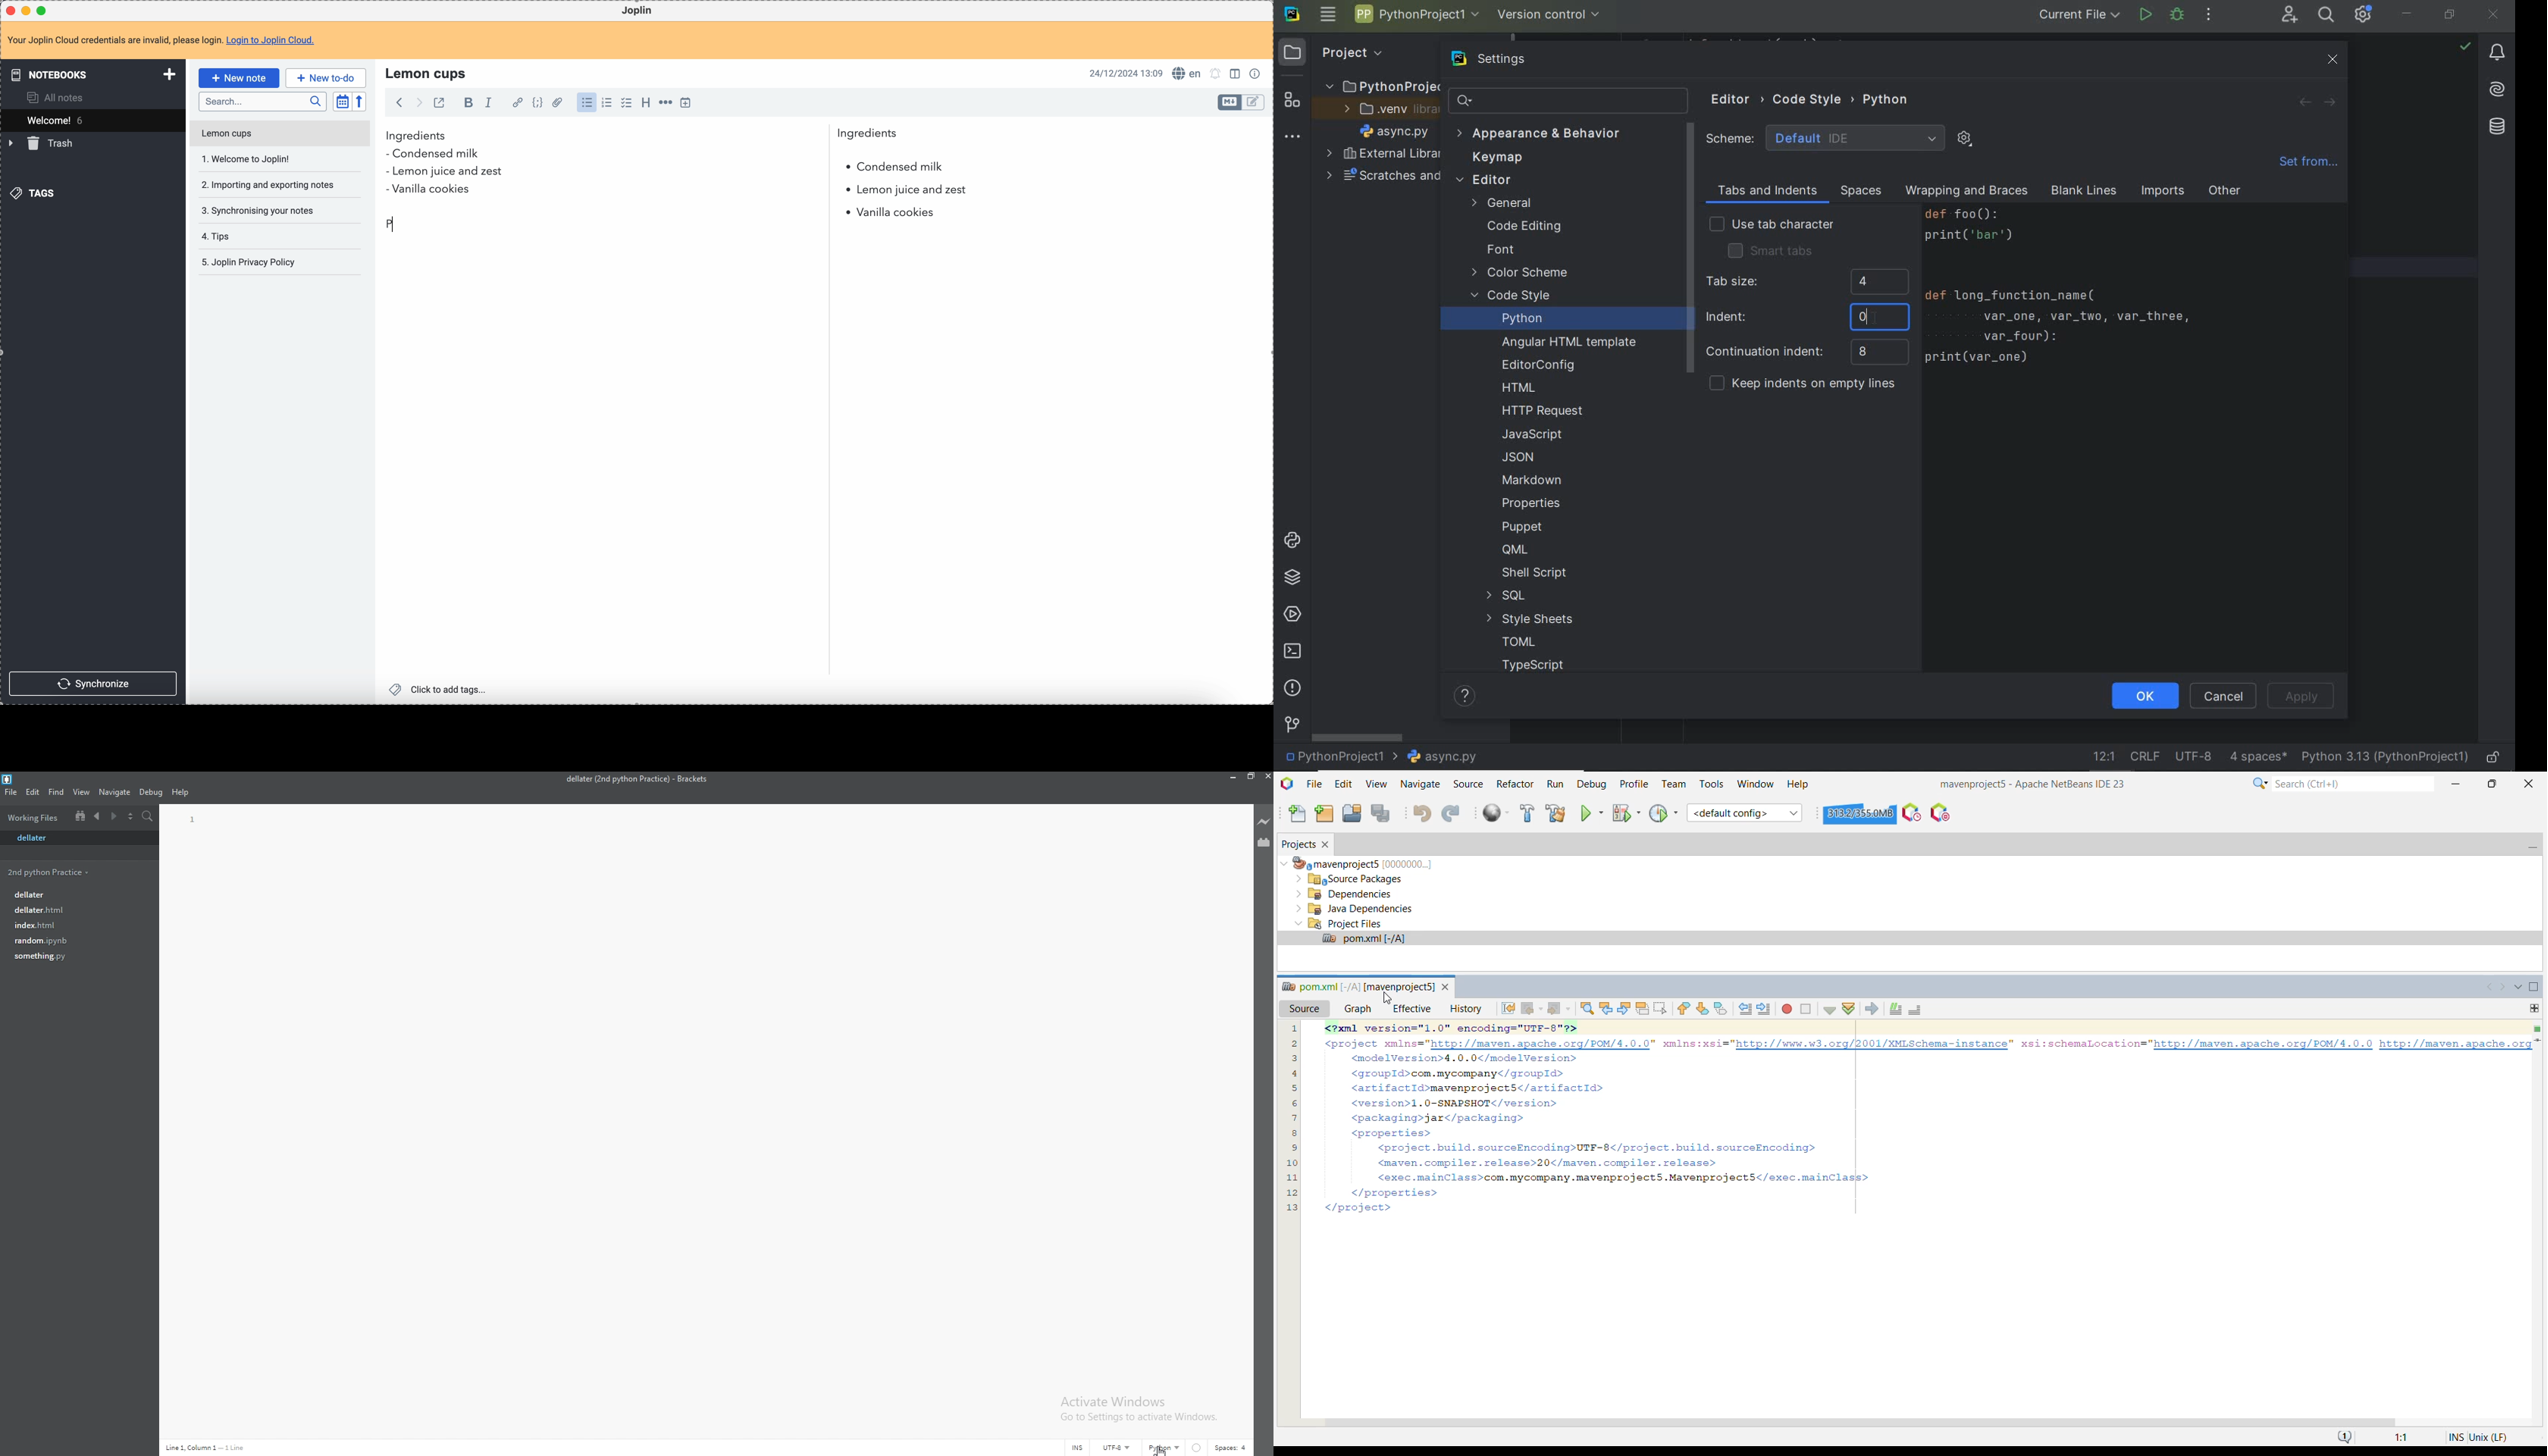 The width and height of the screenshot is (2548, 1456). Describe the element at coordinates (685, 102) in the screenshot. I see `insert time` at that location.